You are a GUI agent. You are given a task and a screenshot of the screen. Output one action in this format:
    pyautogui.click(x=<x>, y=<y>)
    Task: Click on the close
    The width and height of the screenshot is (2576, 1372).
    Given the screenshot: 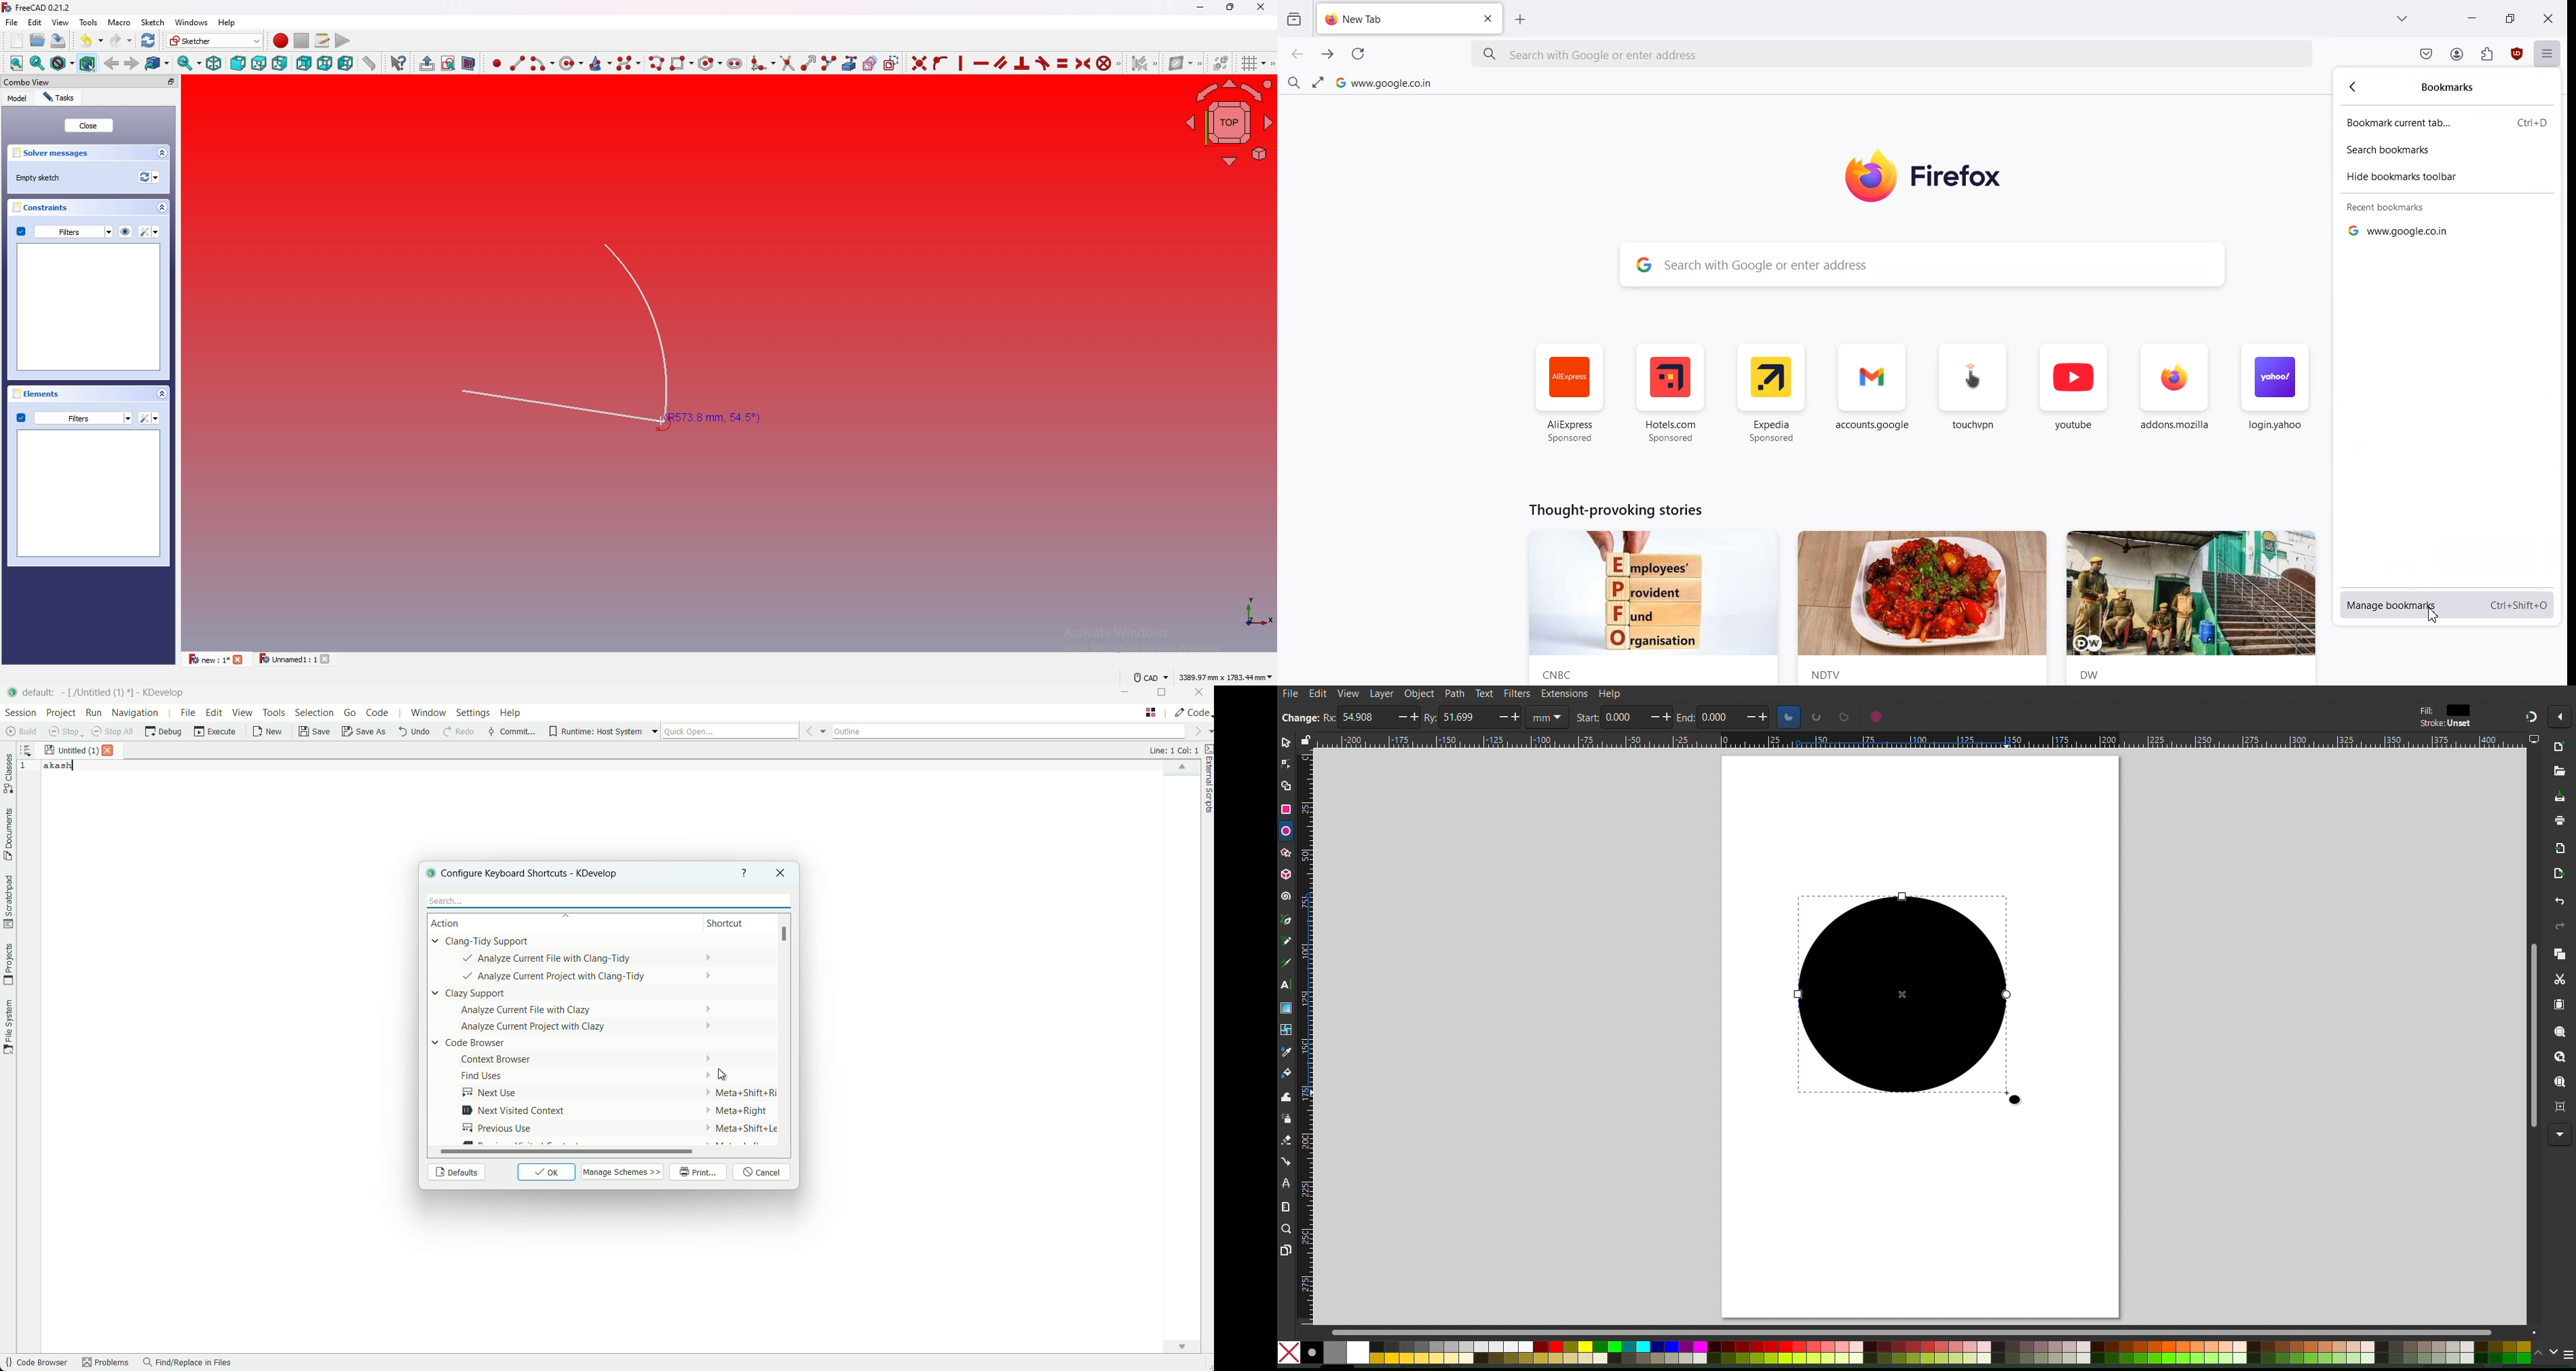 What is the action you would take?
    pyautogui.click(x=1262, y=7)
    